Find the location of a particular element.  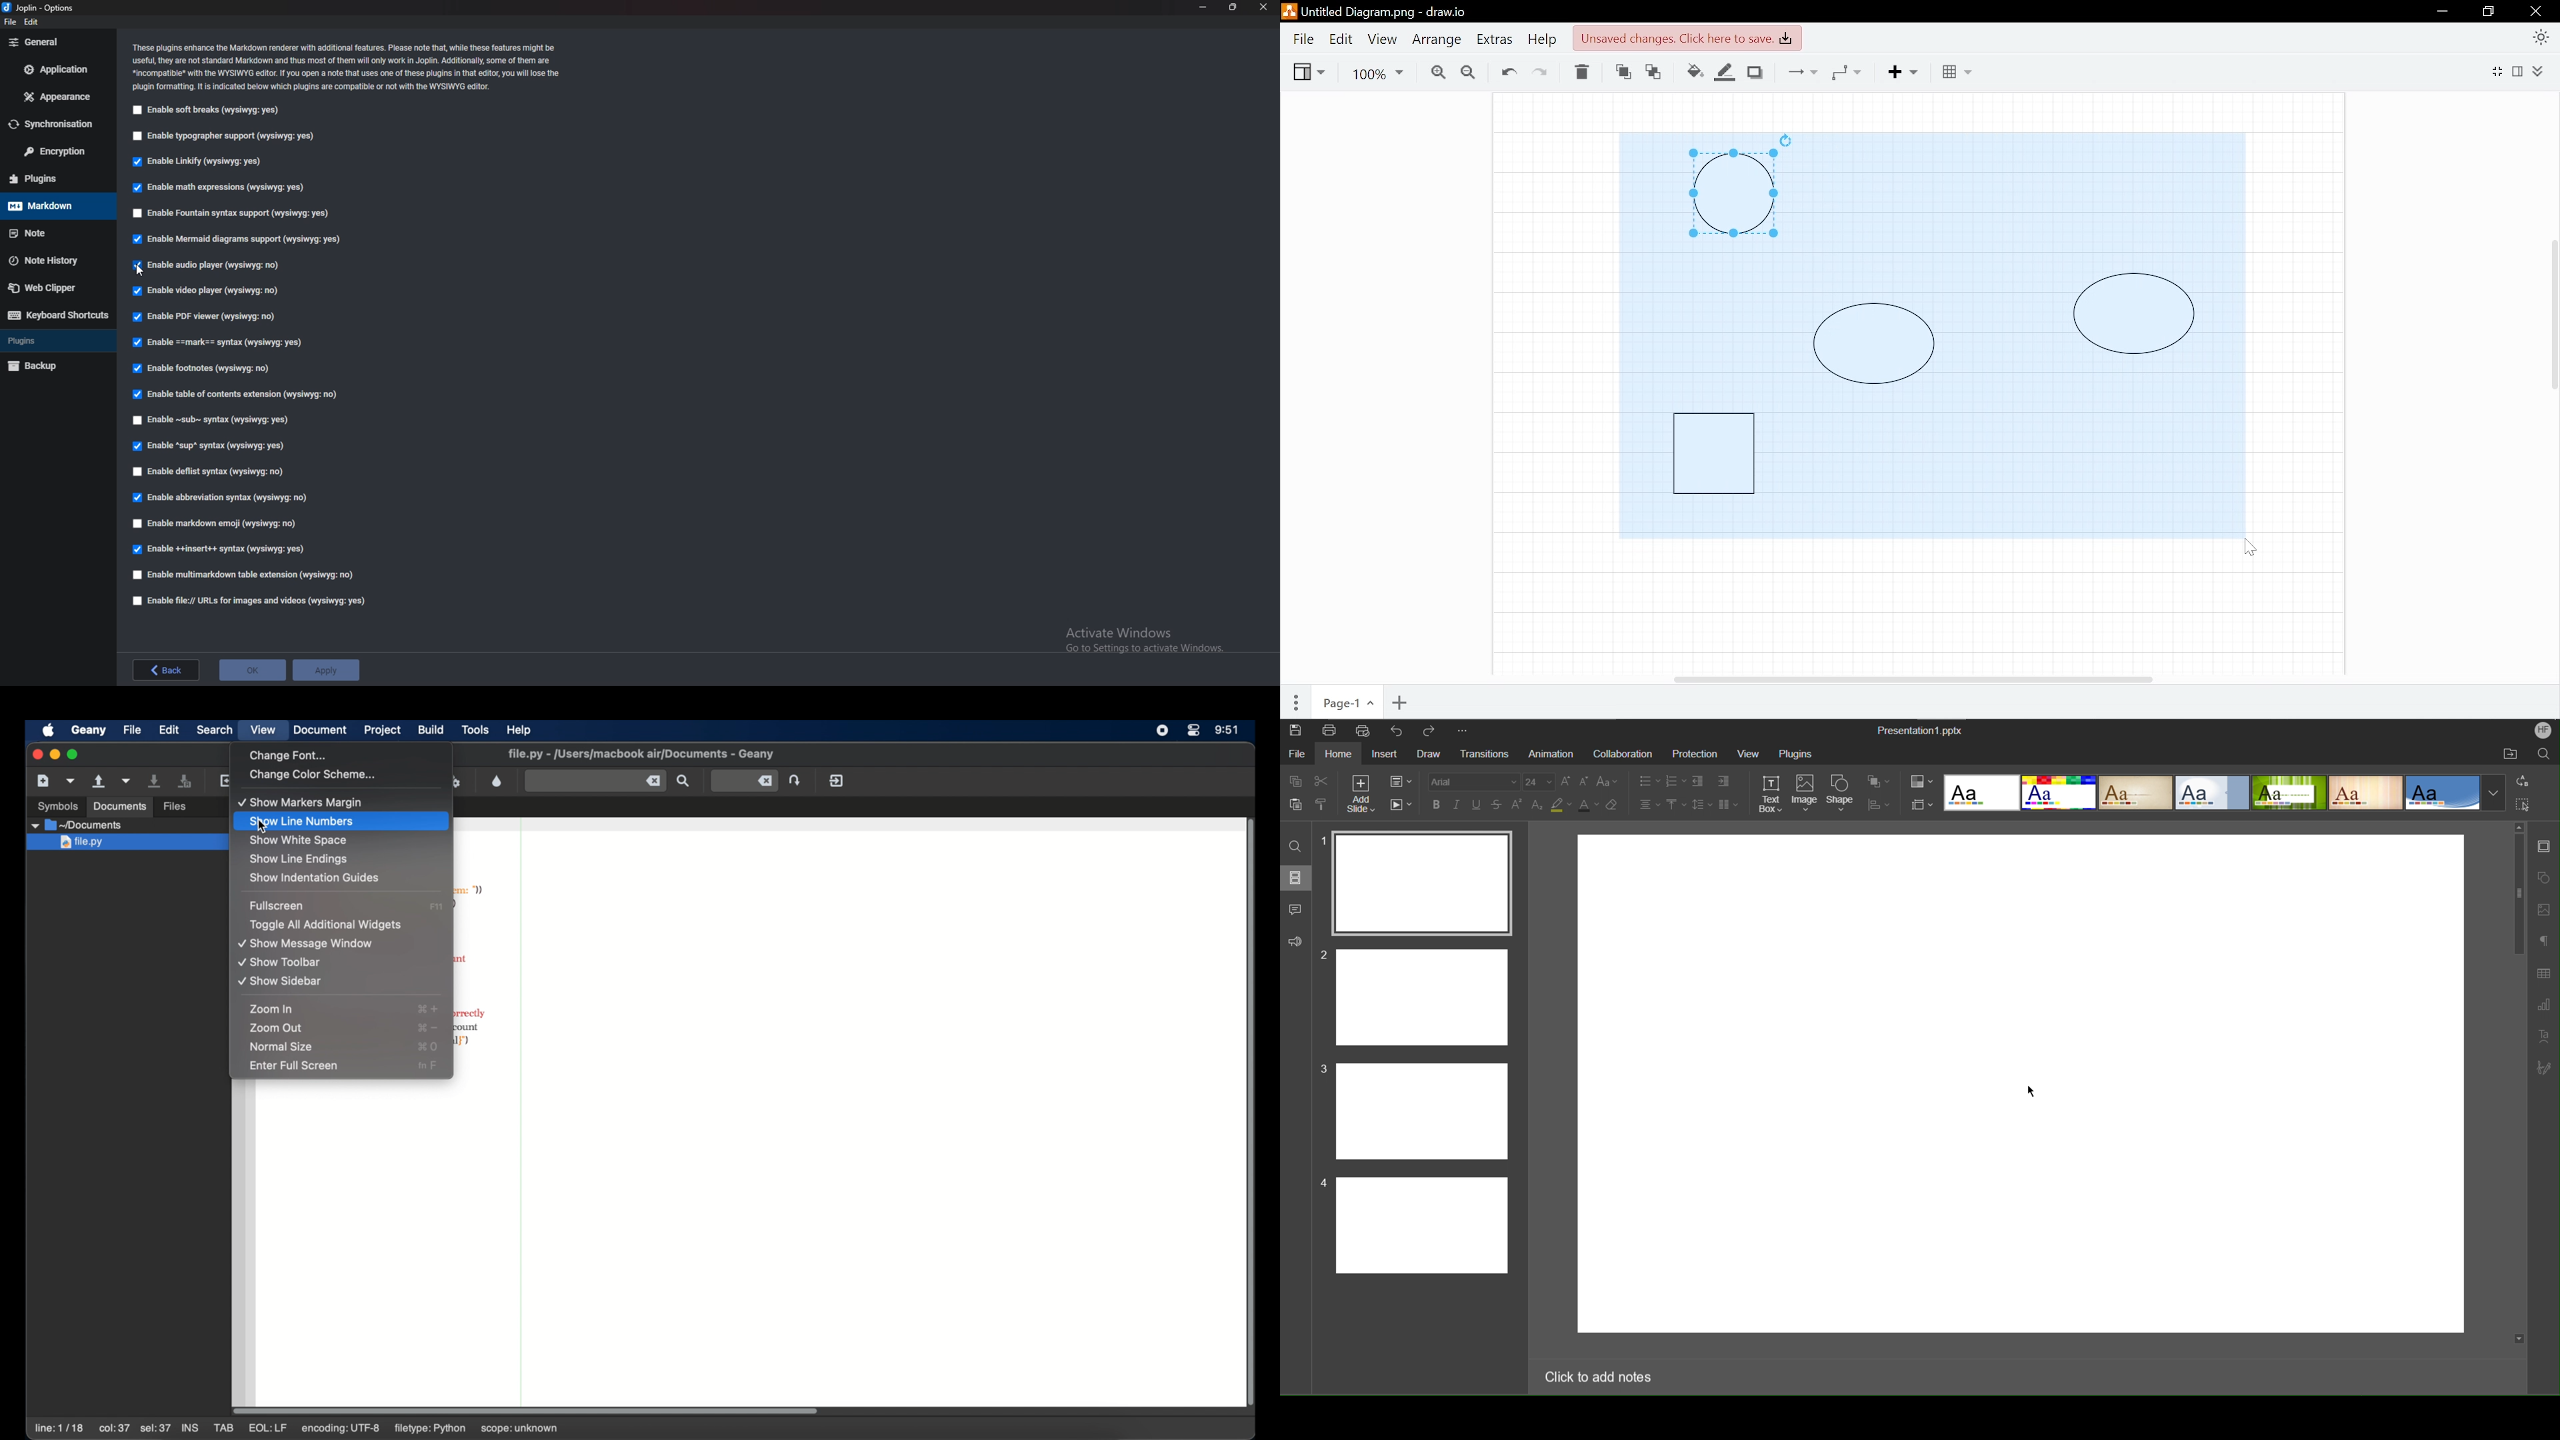

Enable Linkify is located at coordinates (195, 163).